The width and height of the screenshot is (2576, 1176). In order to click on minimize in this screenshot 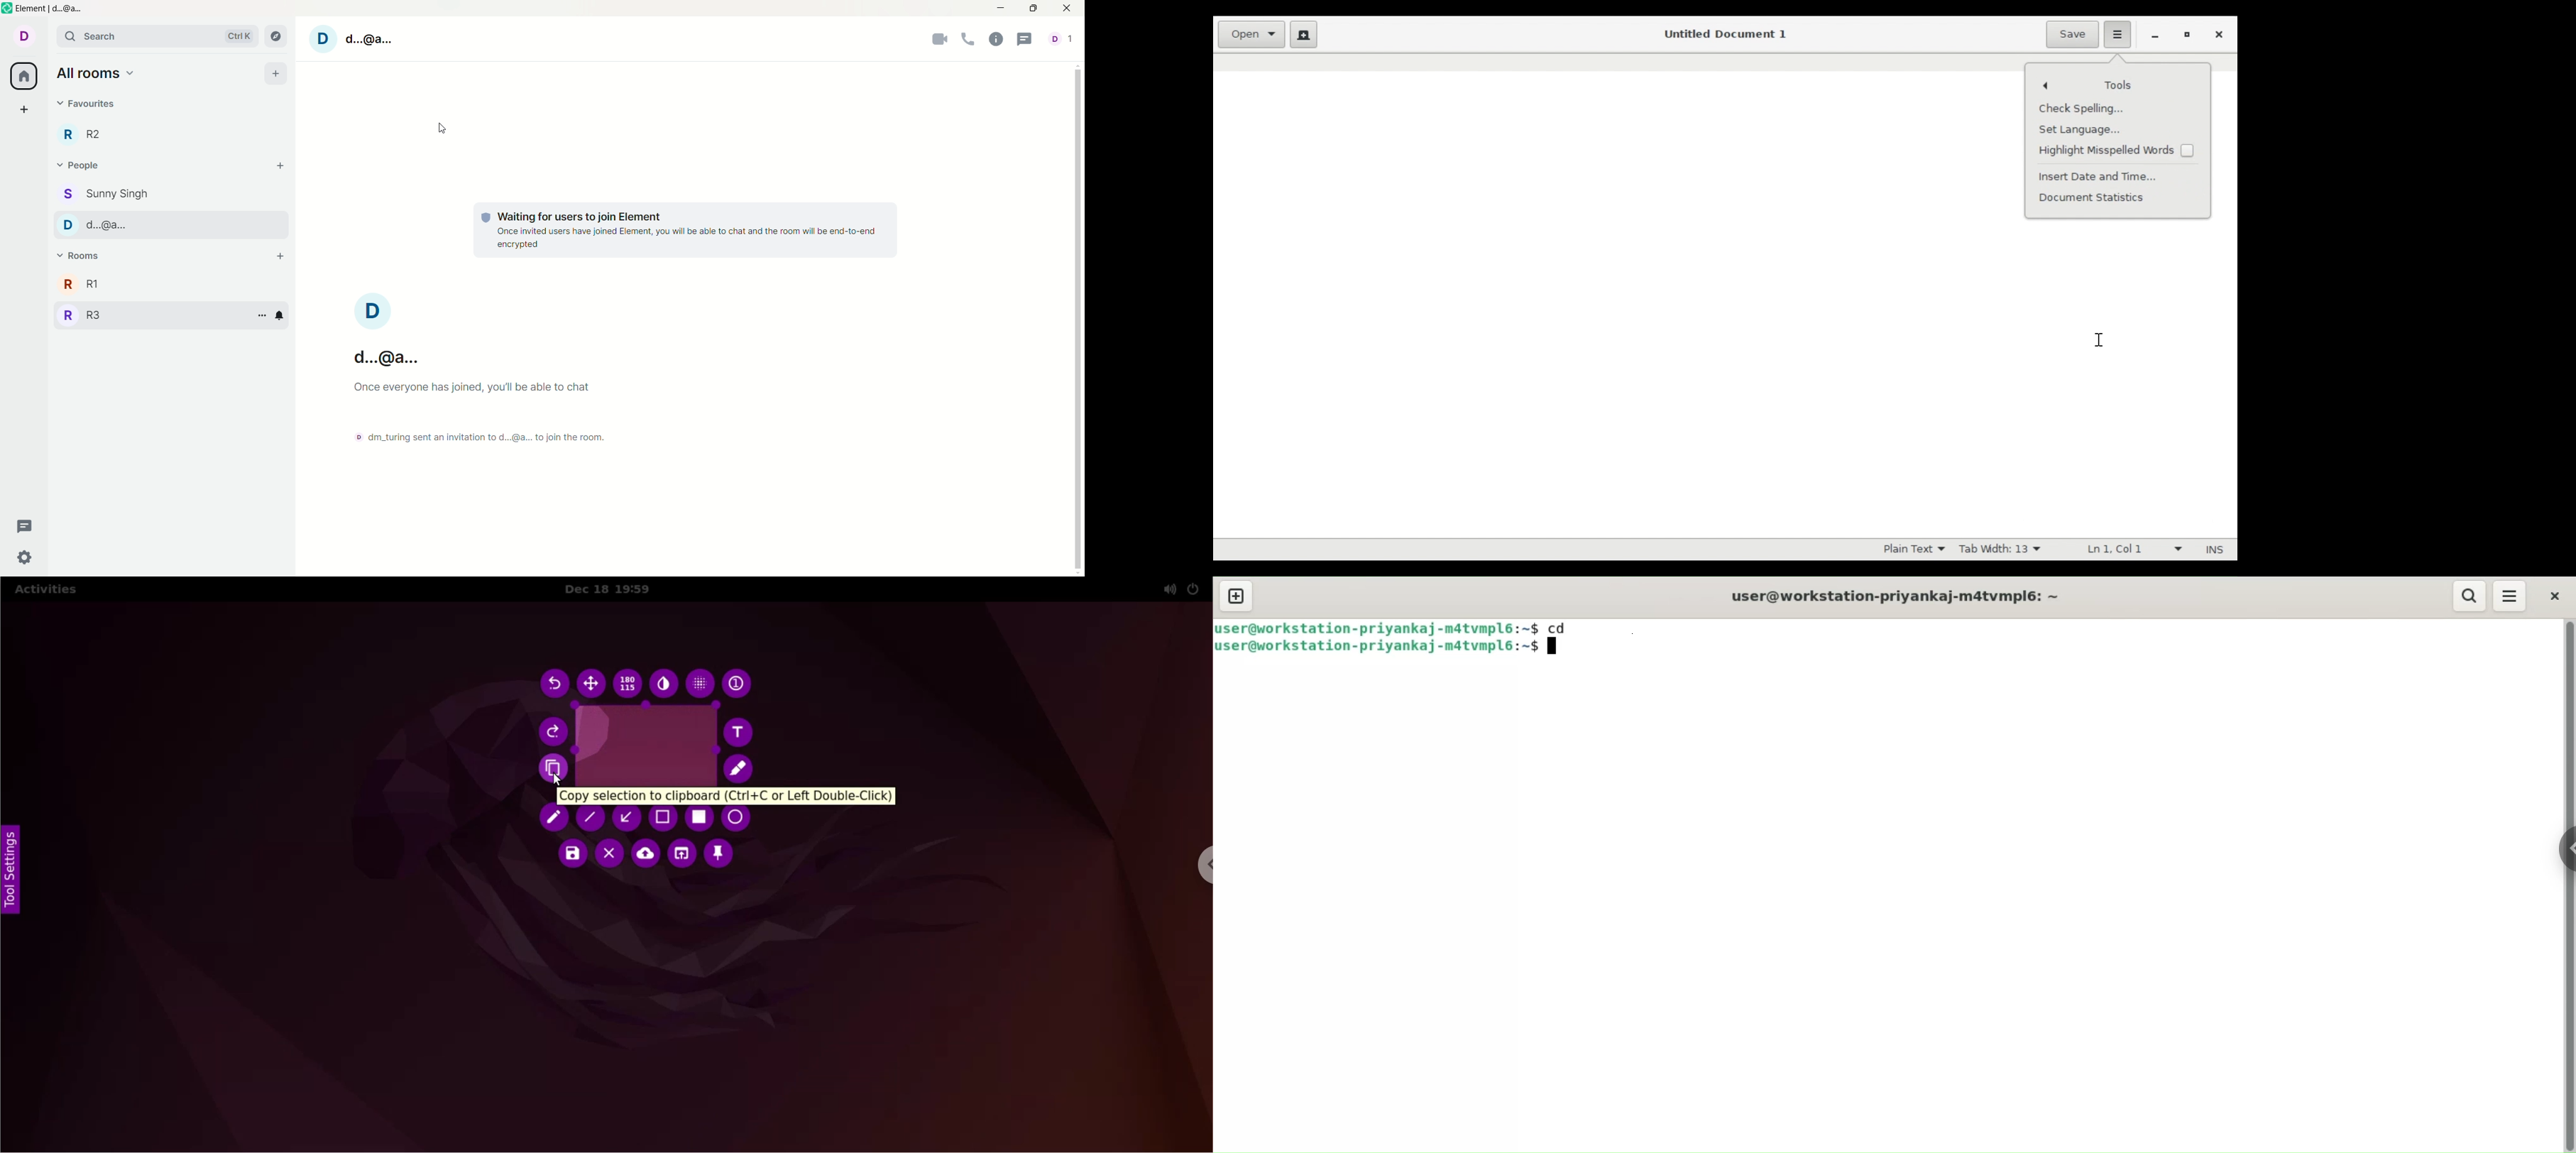, I will do `click(2153, 36)`.